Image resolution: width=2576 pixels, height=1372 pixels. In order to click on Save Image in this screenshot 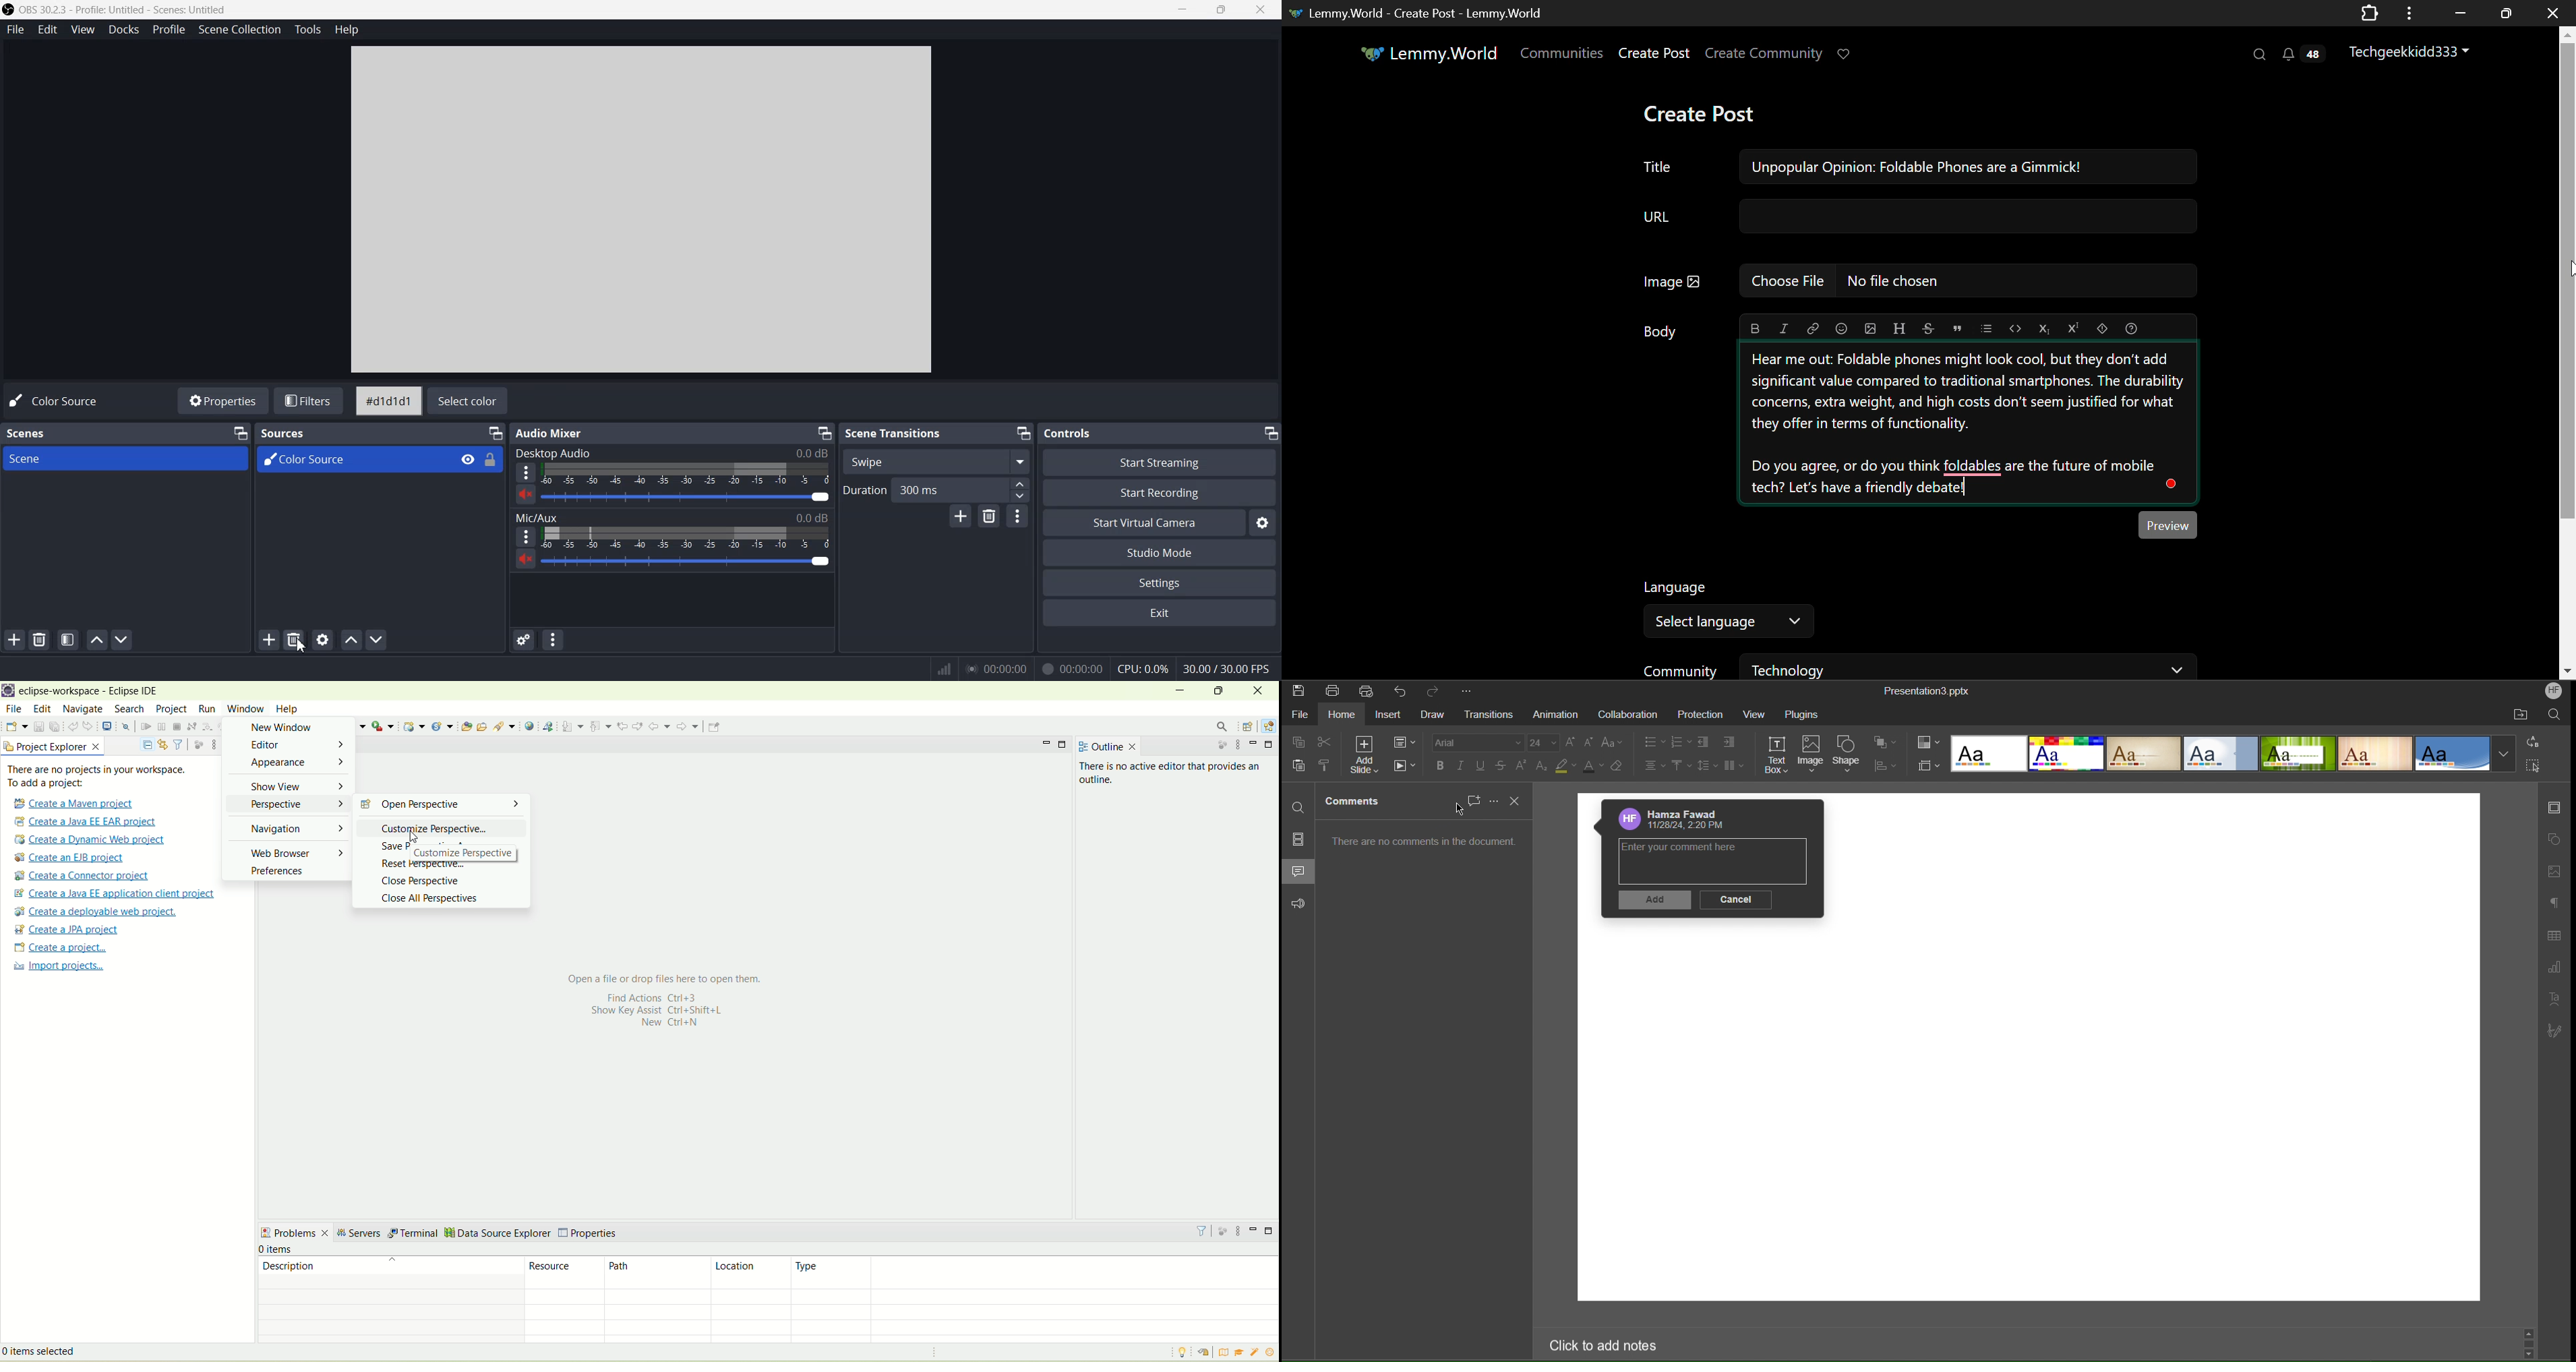, I will do `click(1298, 692)`.